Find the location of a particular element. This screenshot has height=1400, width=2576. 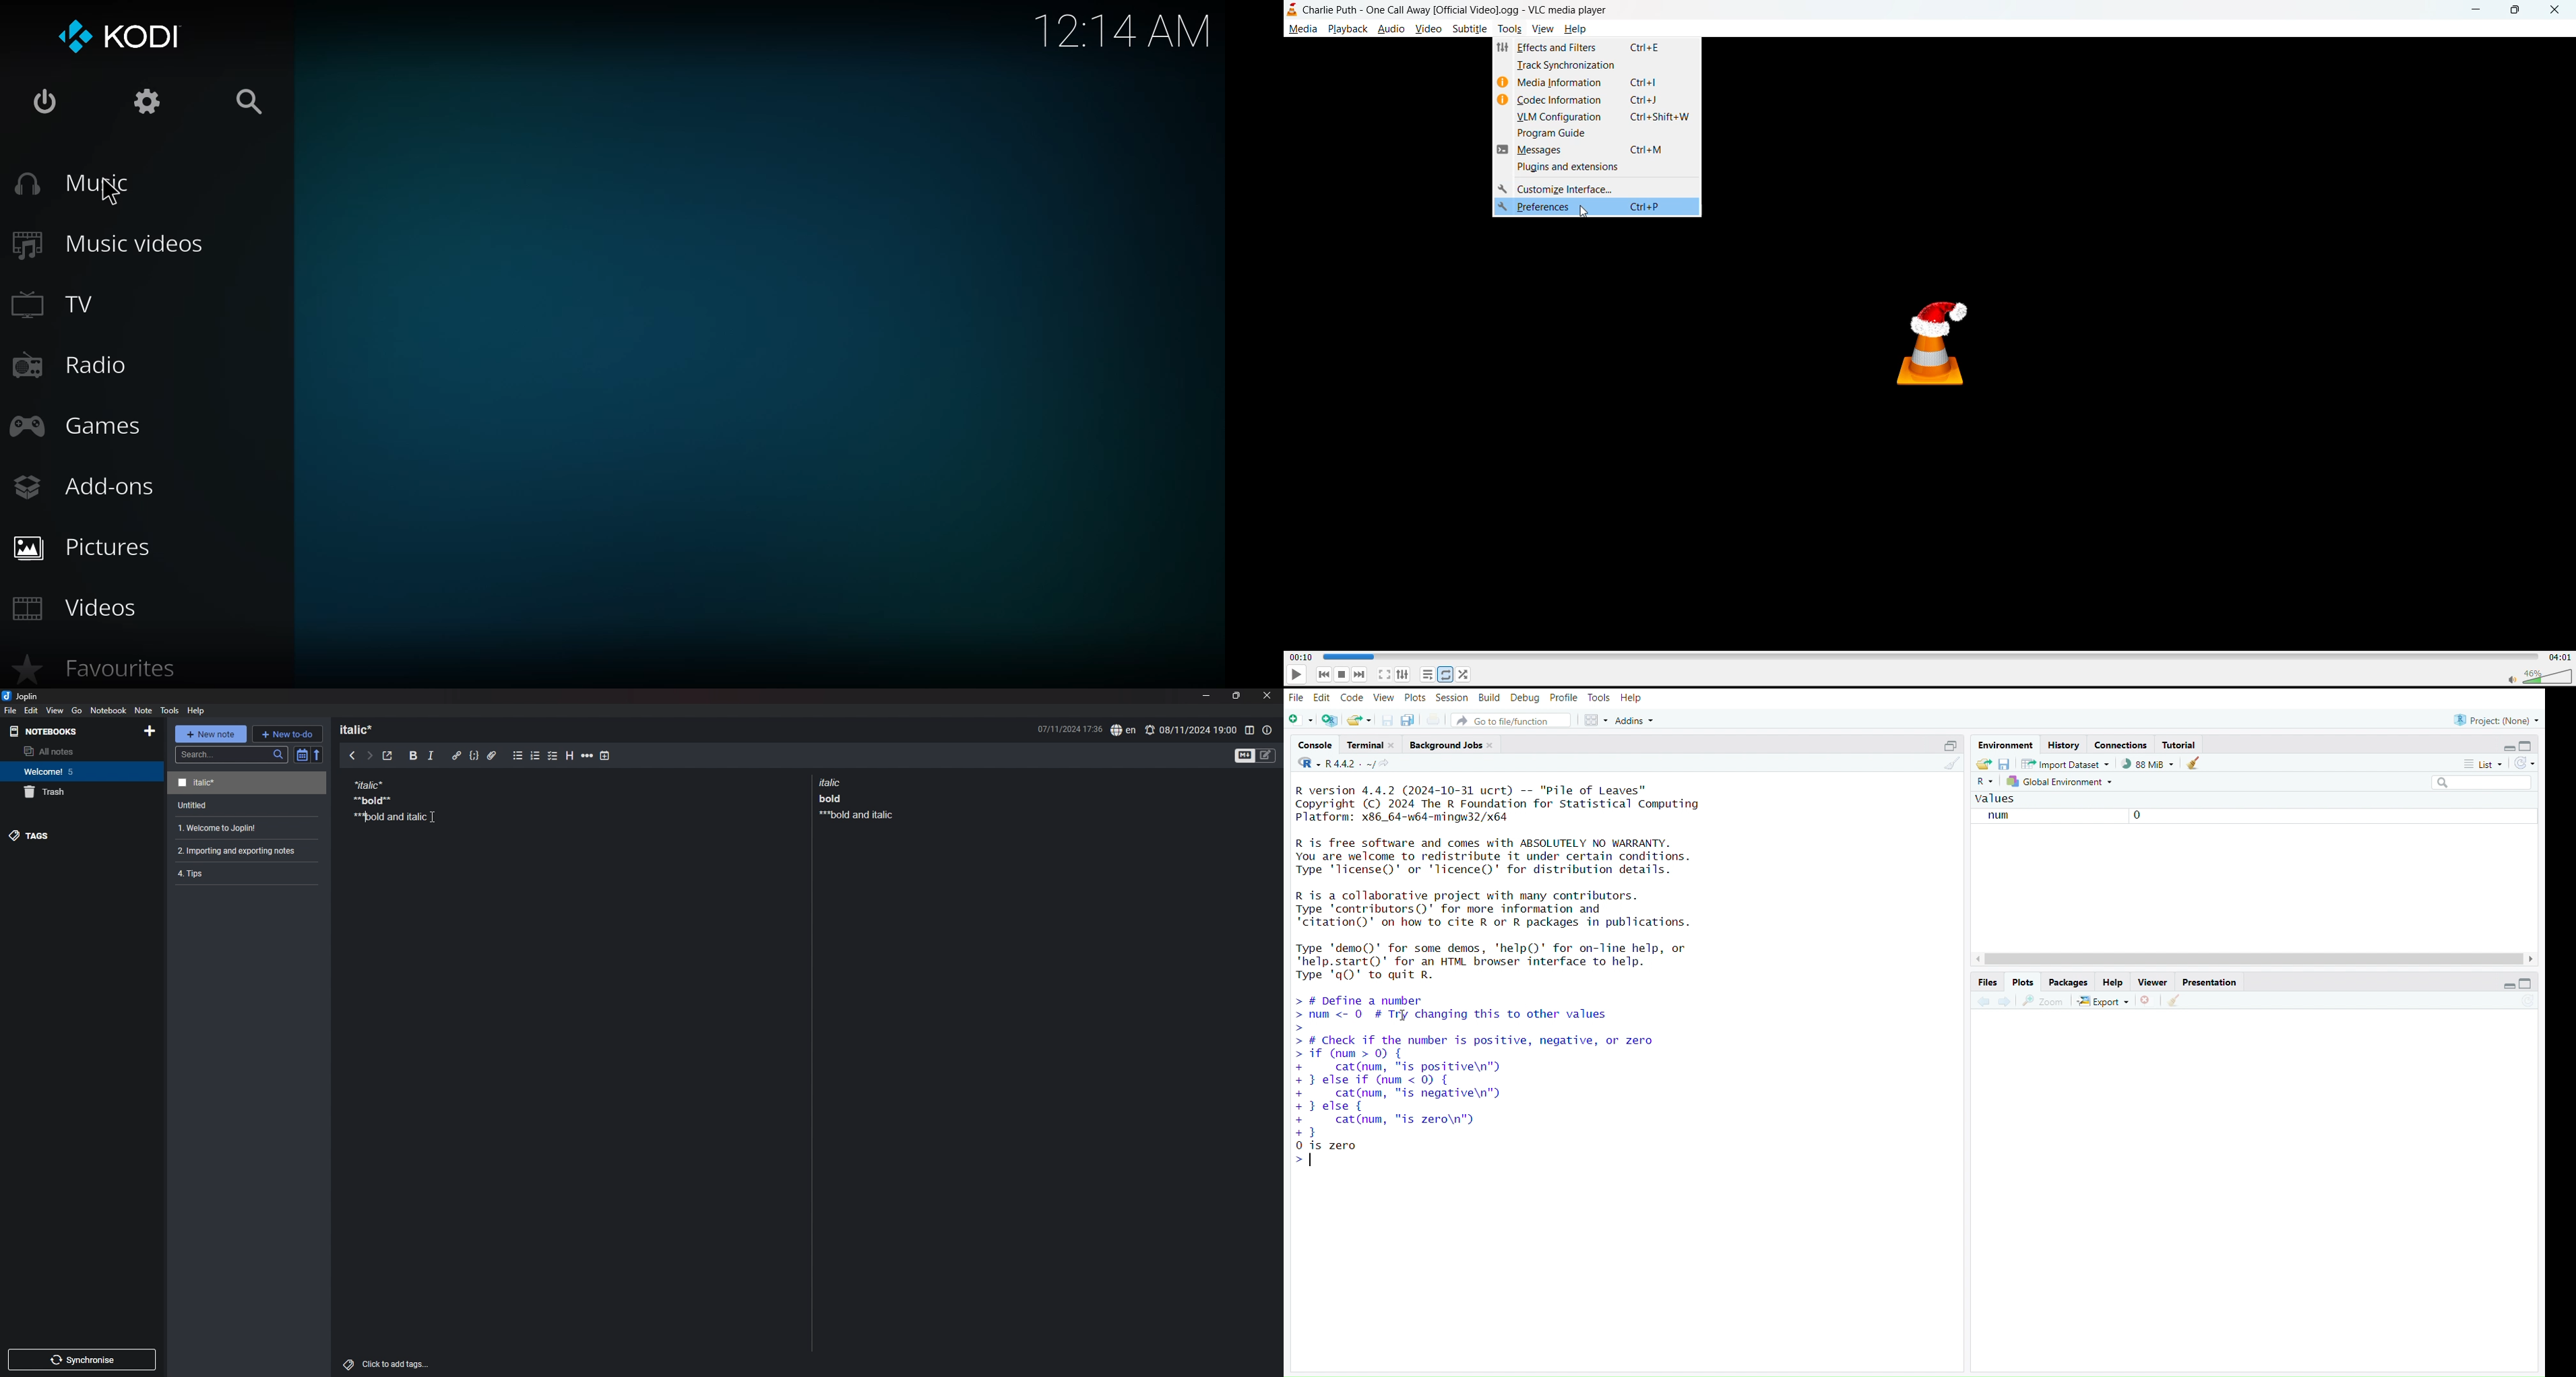

collapse is located at coordinates (2529, 746).